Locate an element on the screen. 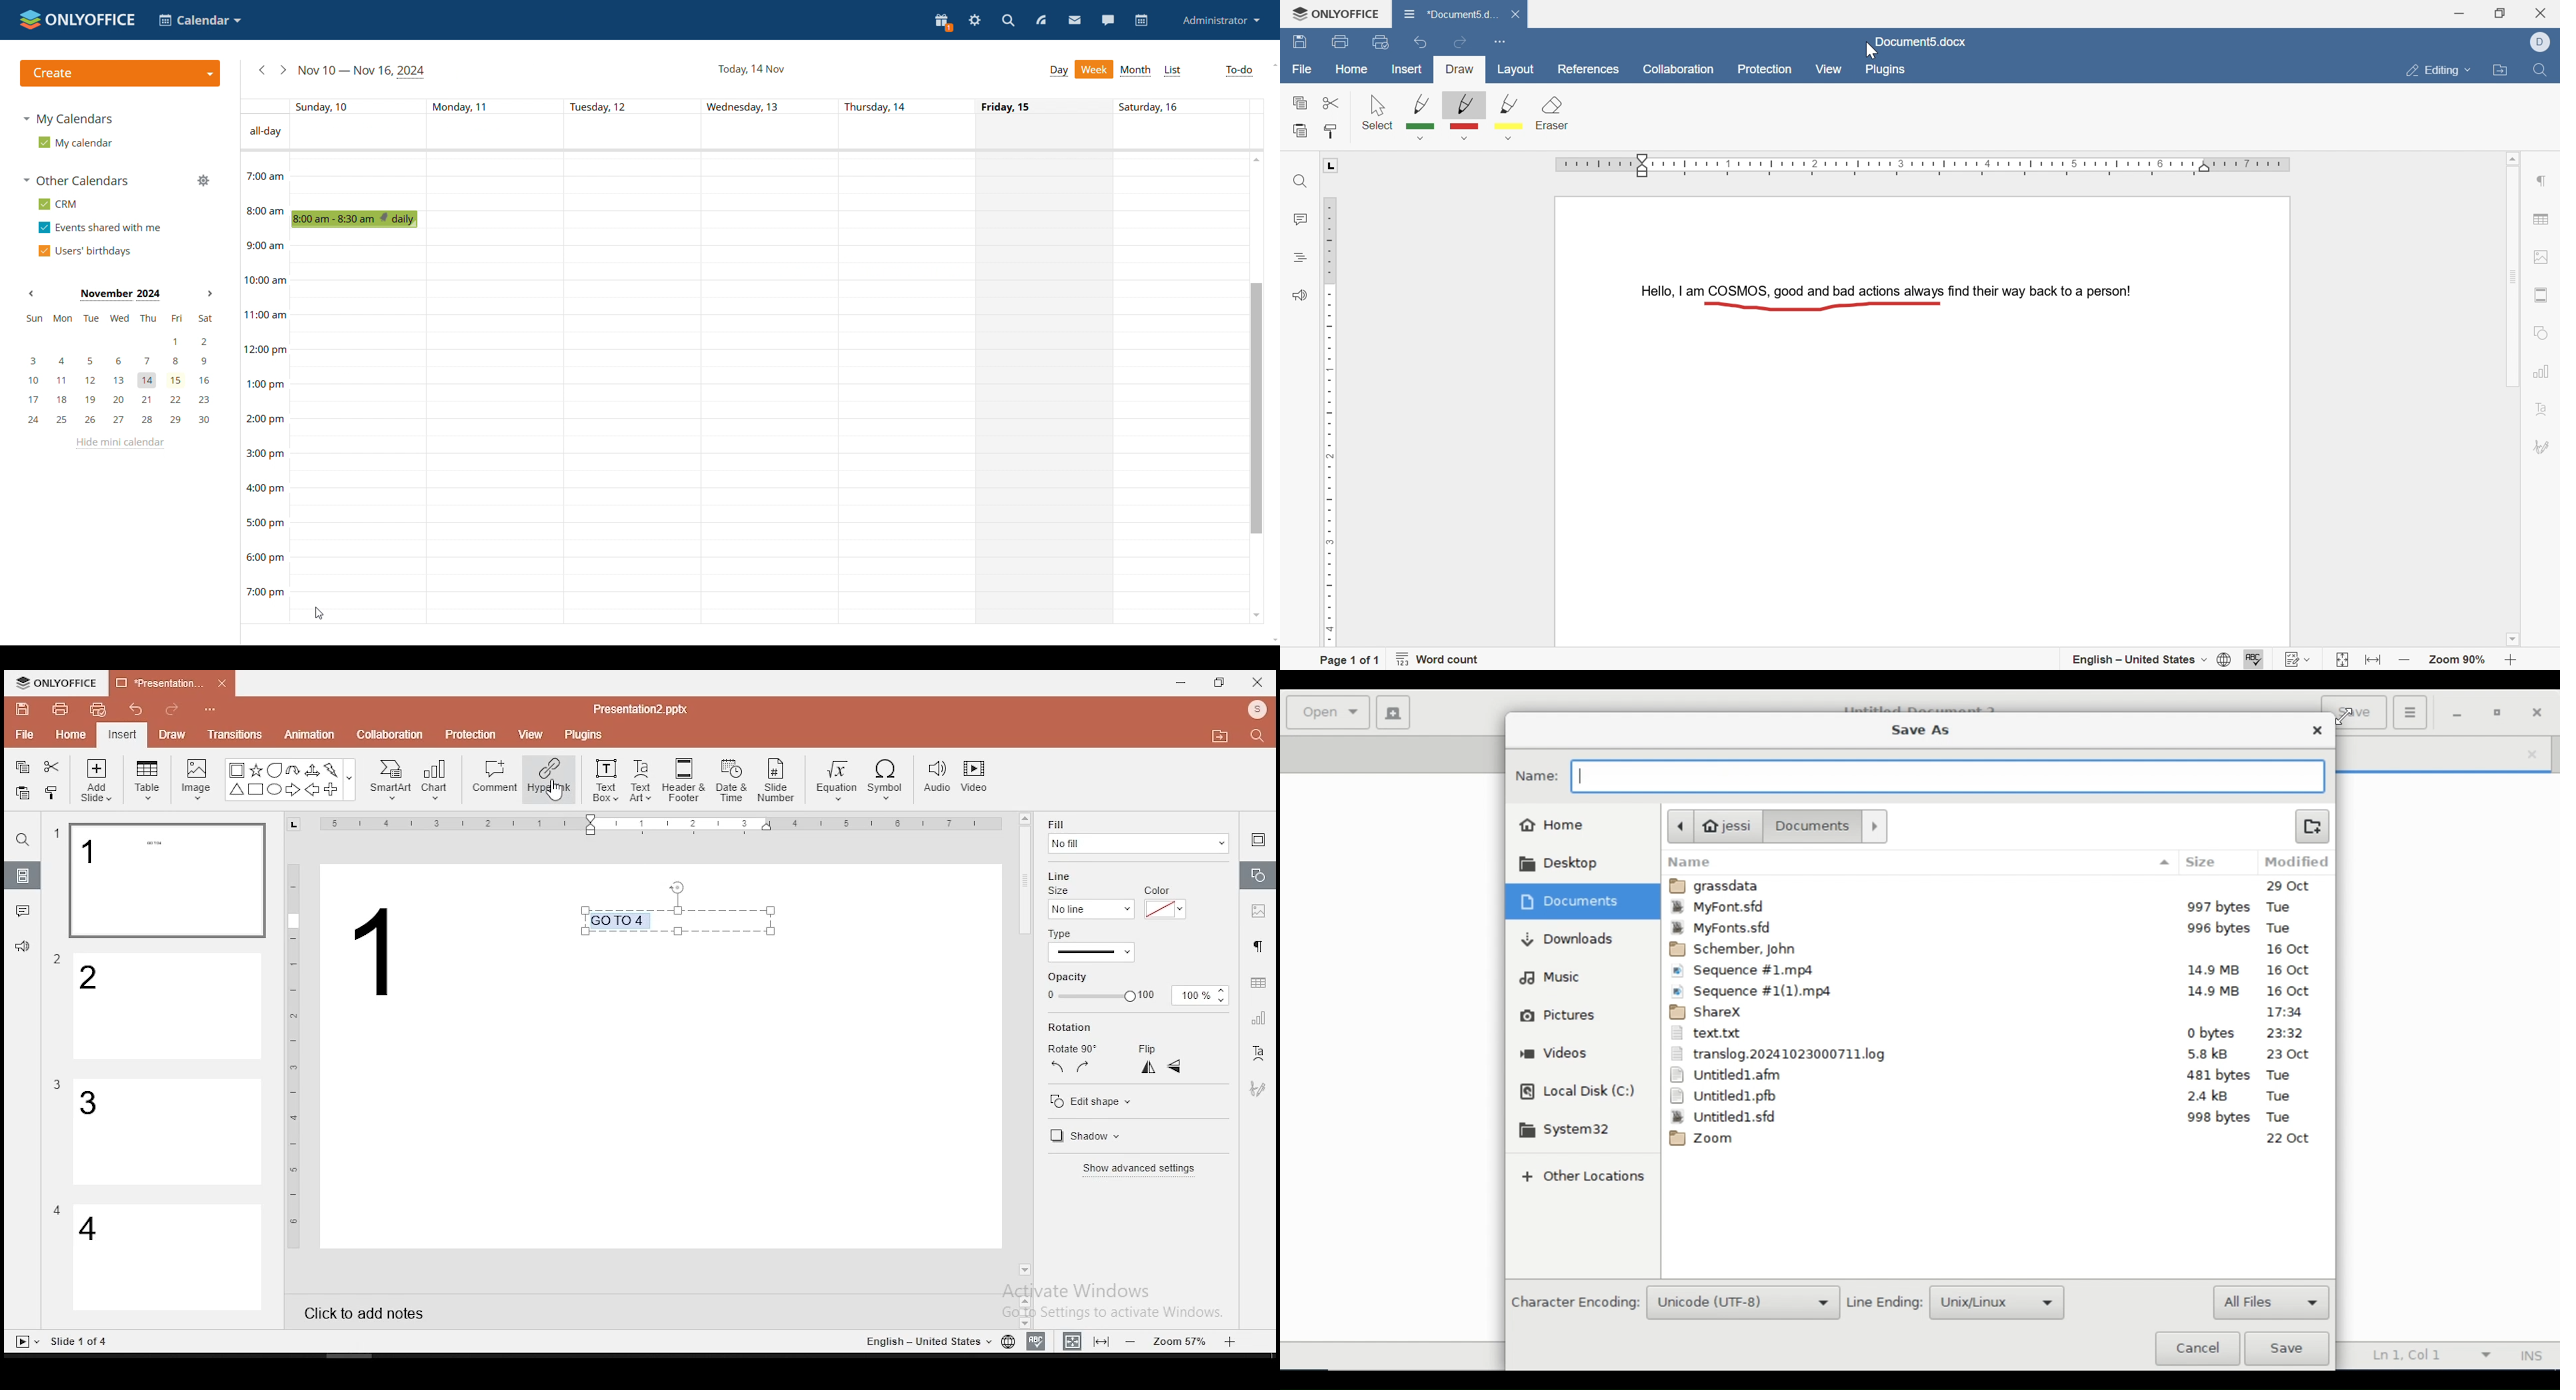 The width and height of the screenshot is (2576, 1400). word count is located at coordinates (1443, 662).